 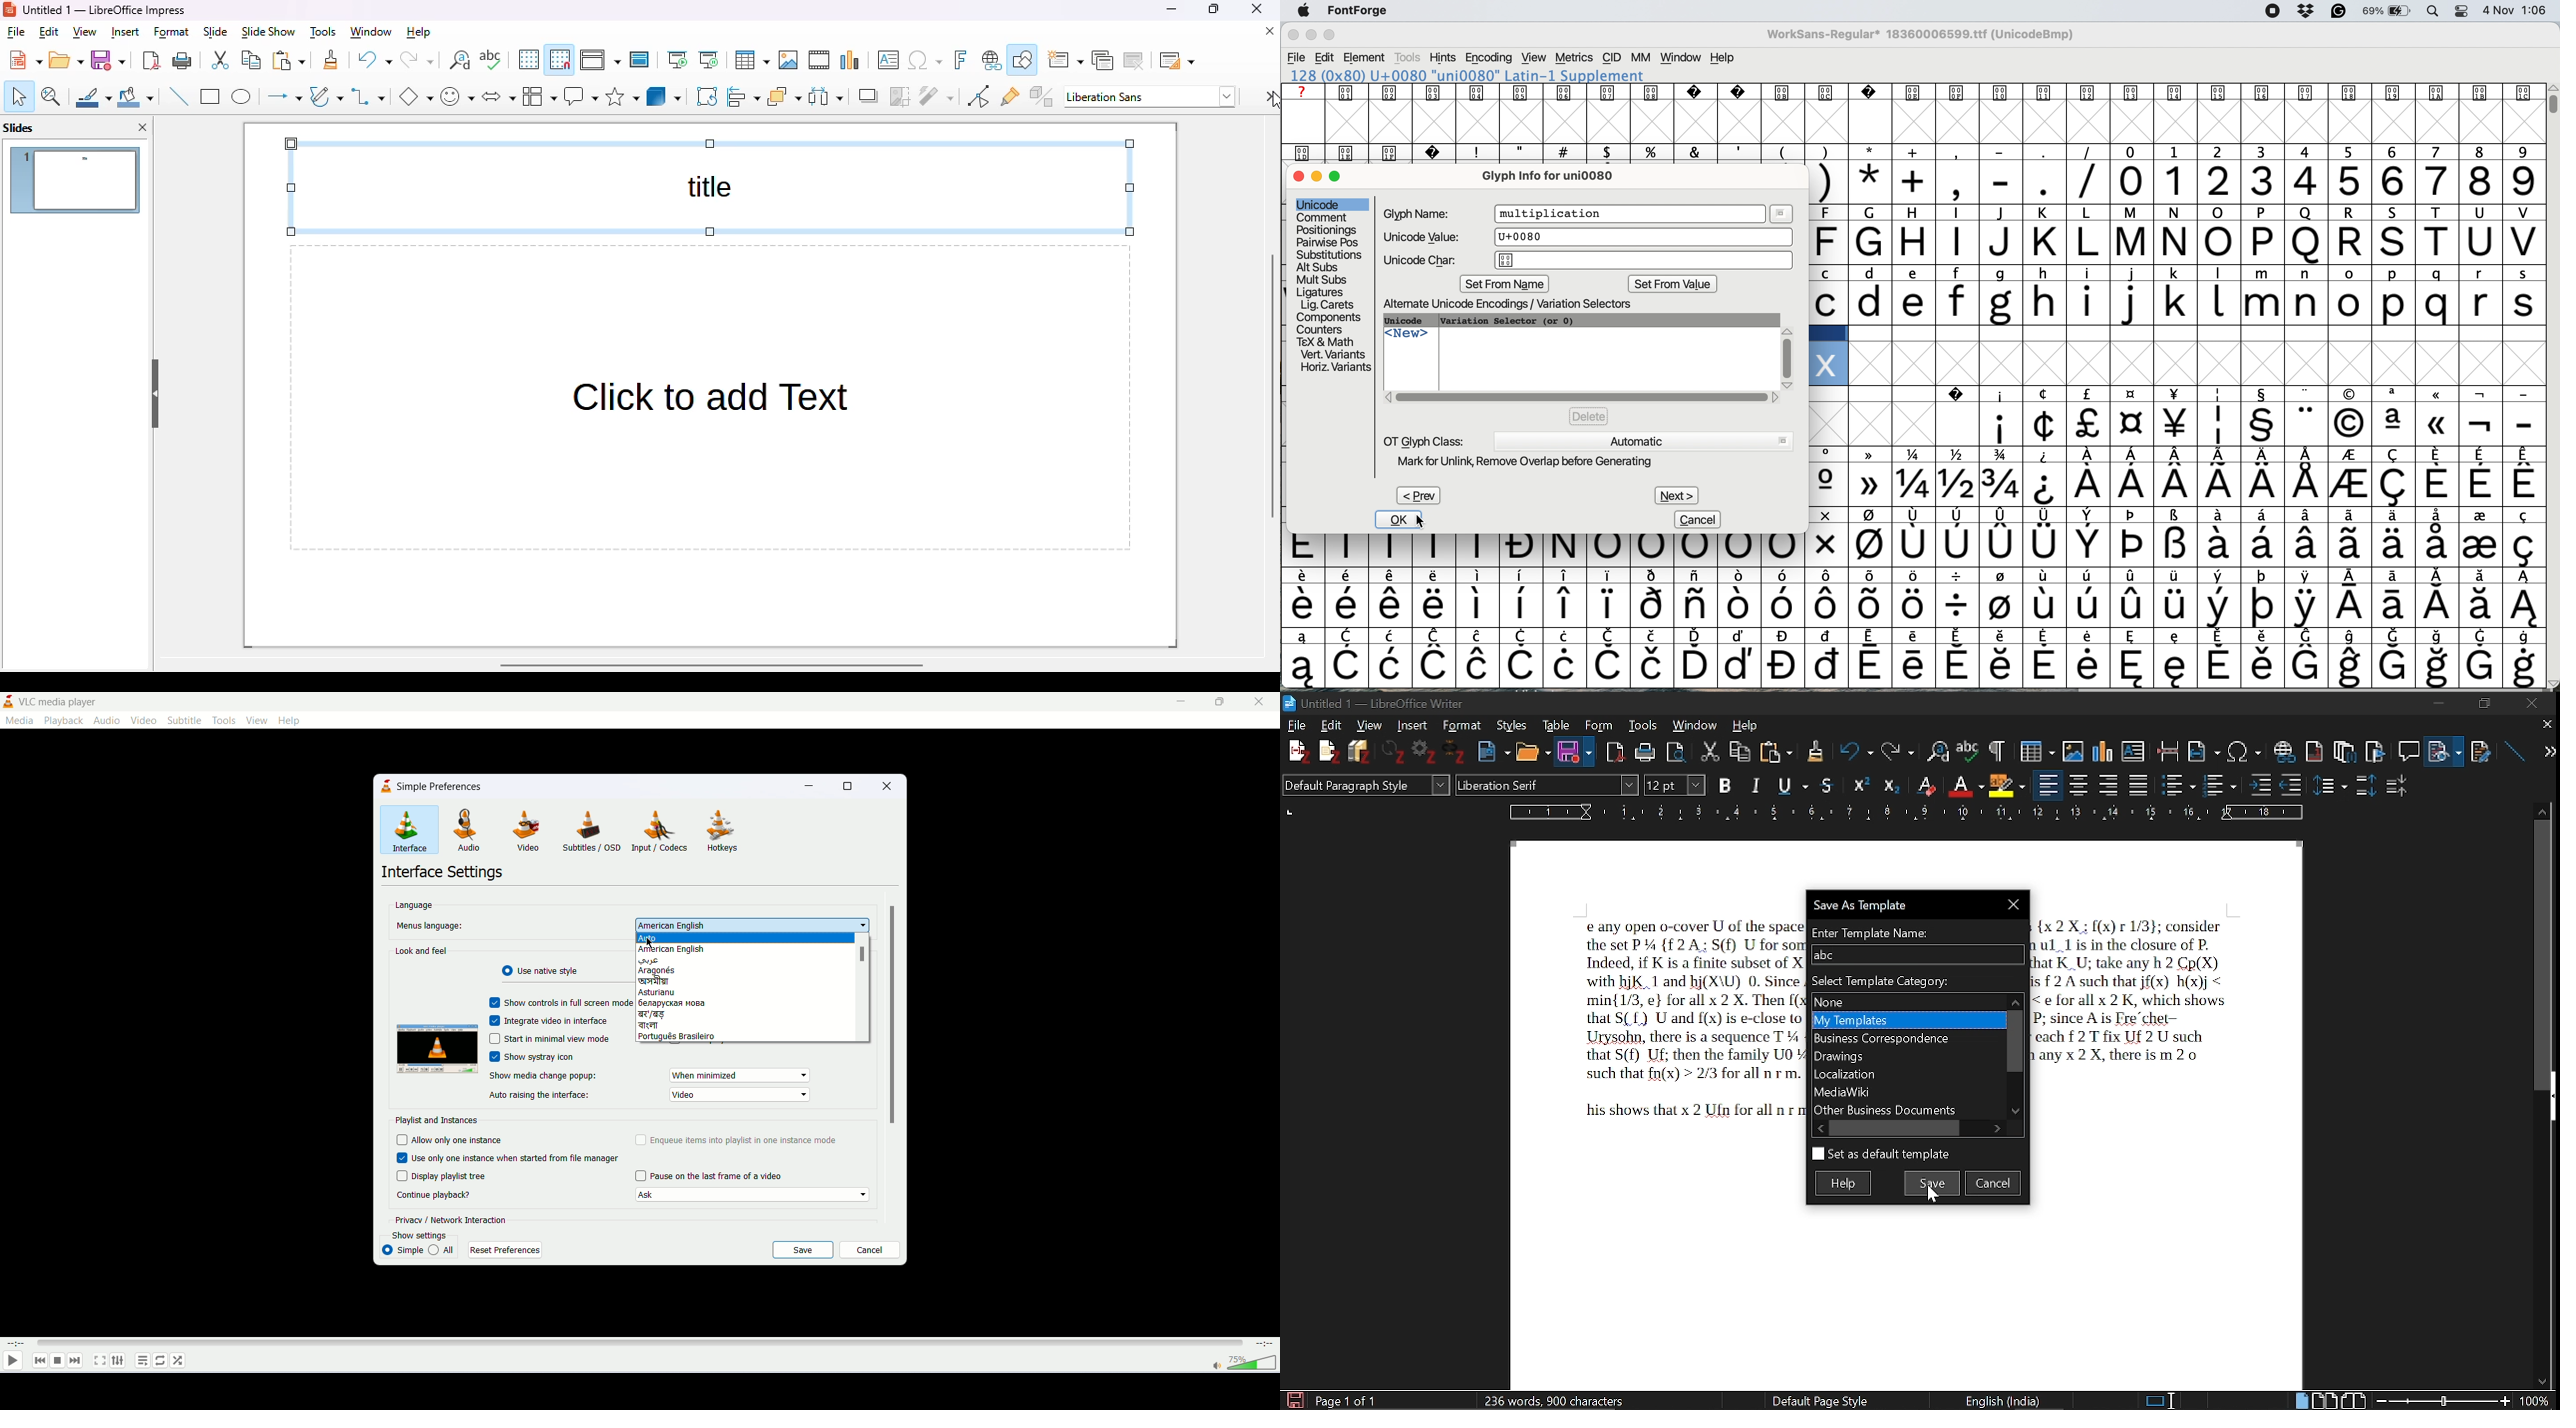 I want to click on positionings, so click(x=1327, y=230).